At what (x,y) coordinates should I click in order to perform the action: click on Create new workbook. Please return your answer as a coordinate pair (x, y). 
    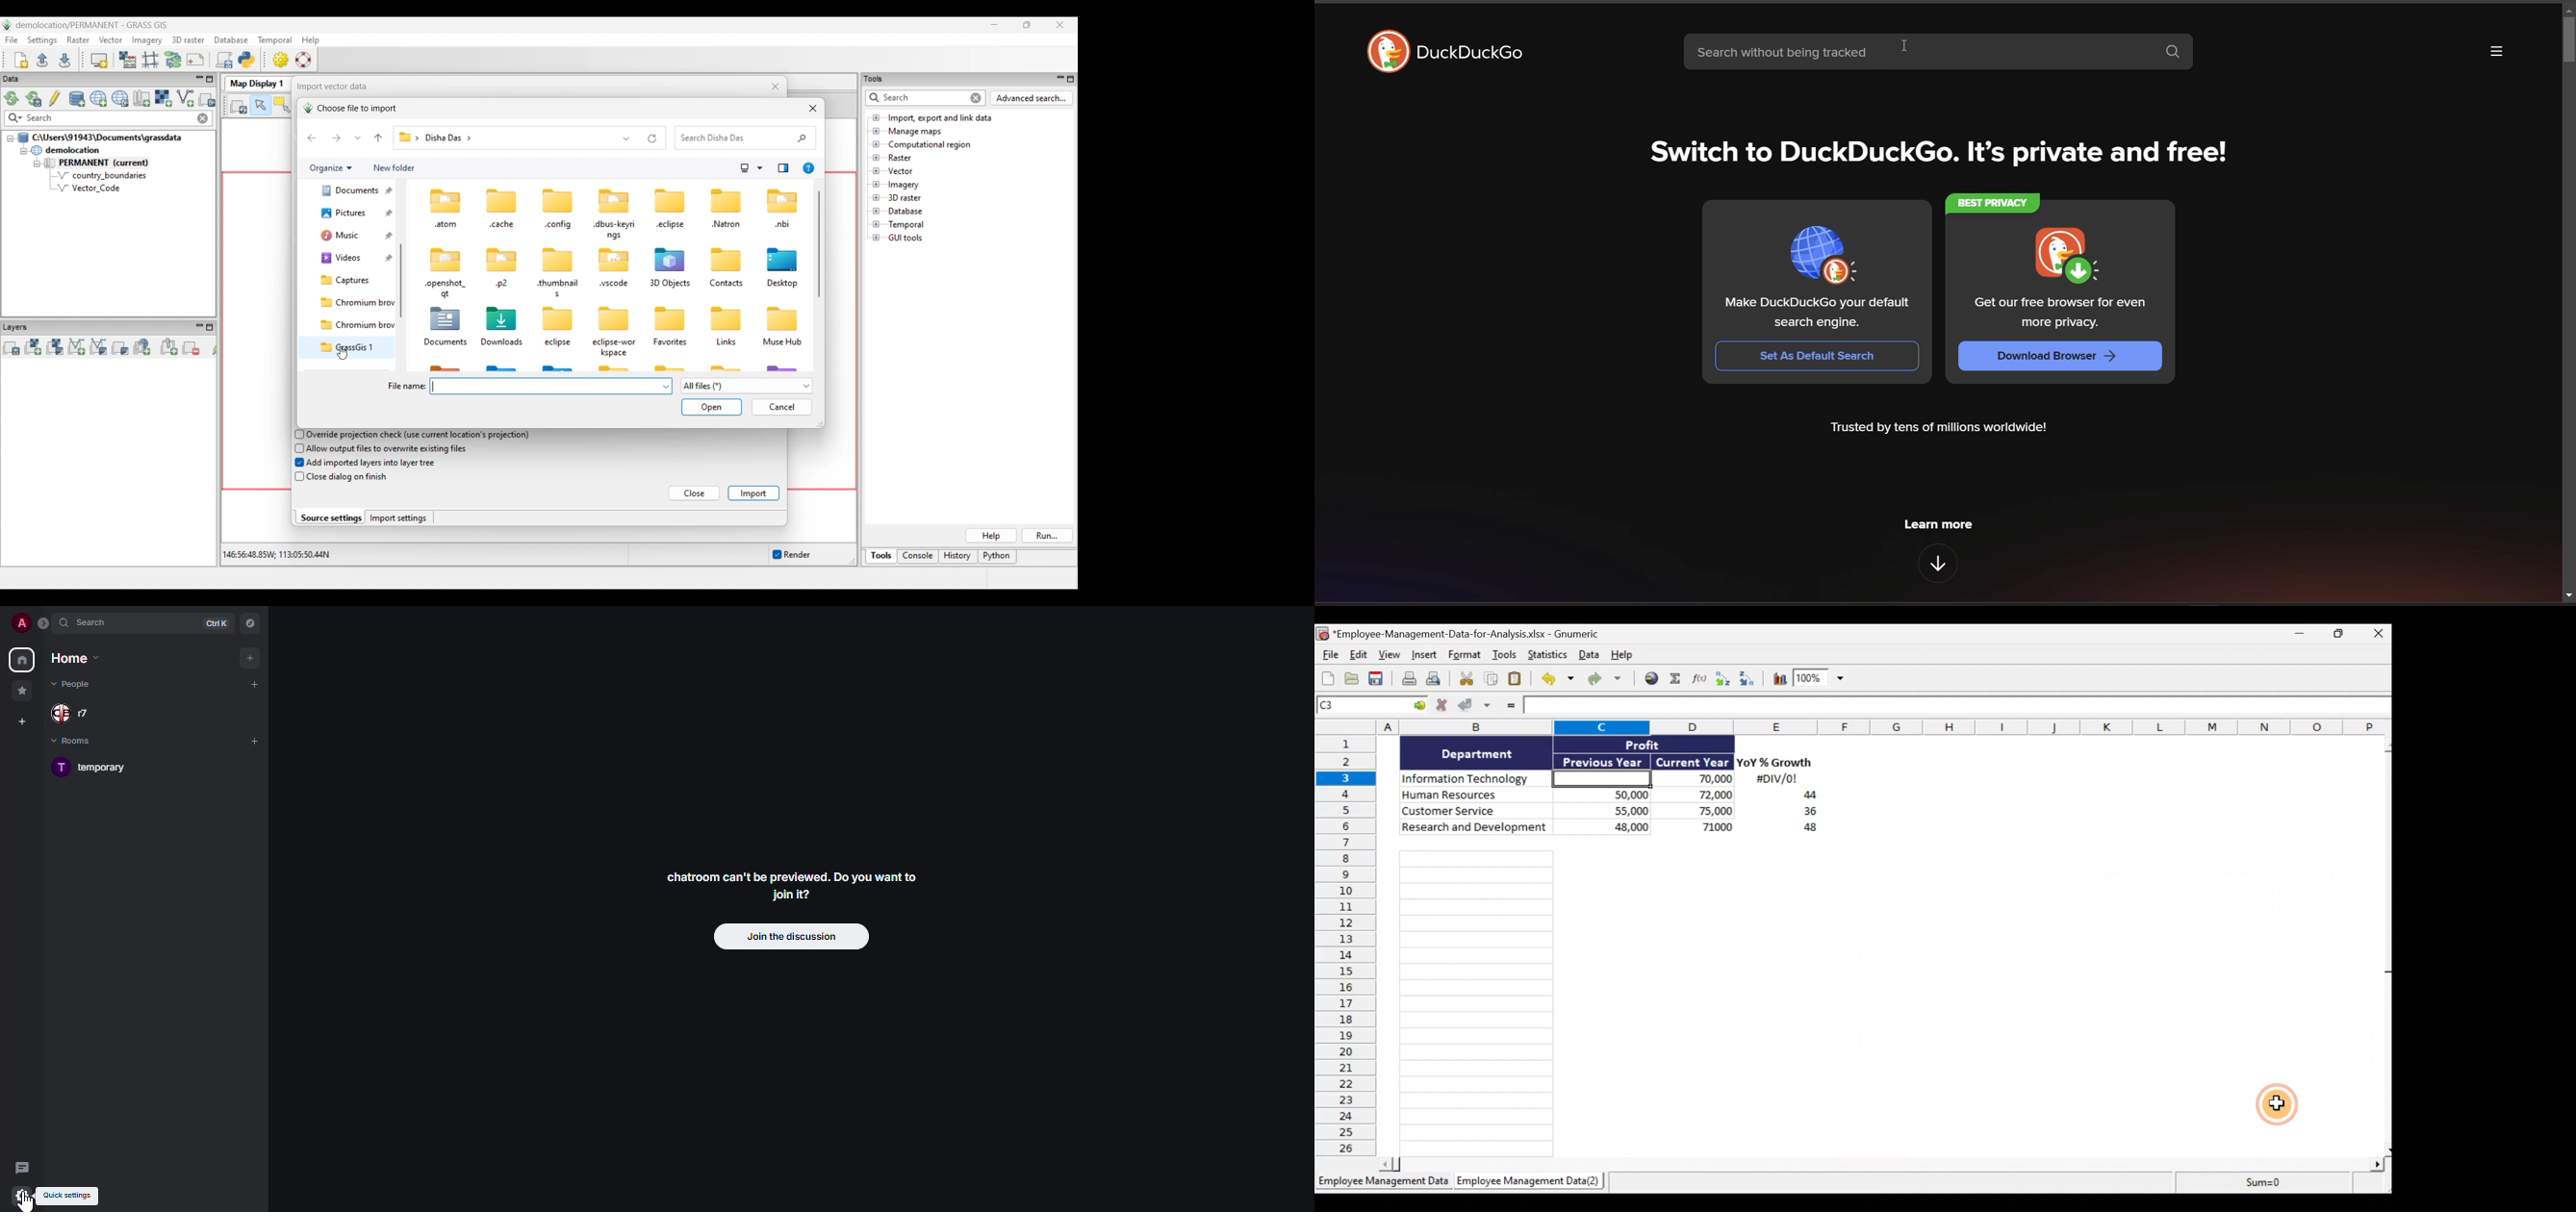
    Looking at the image, I should click on (1328, 678).